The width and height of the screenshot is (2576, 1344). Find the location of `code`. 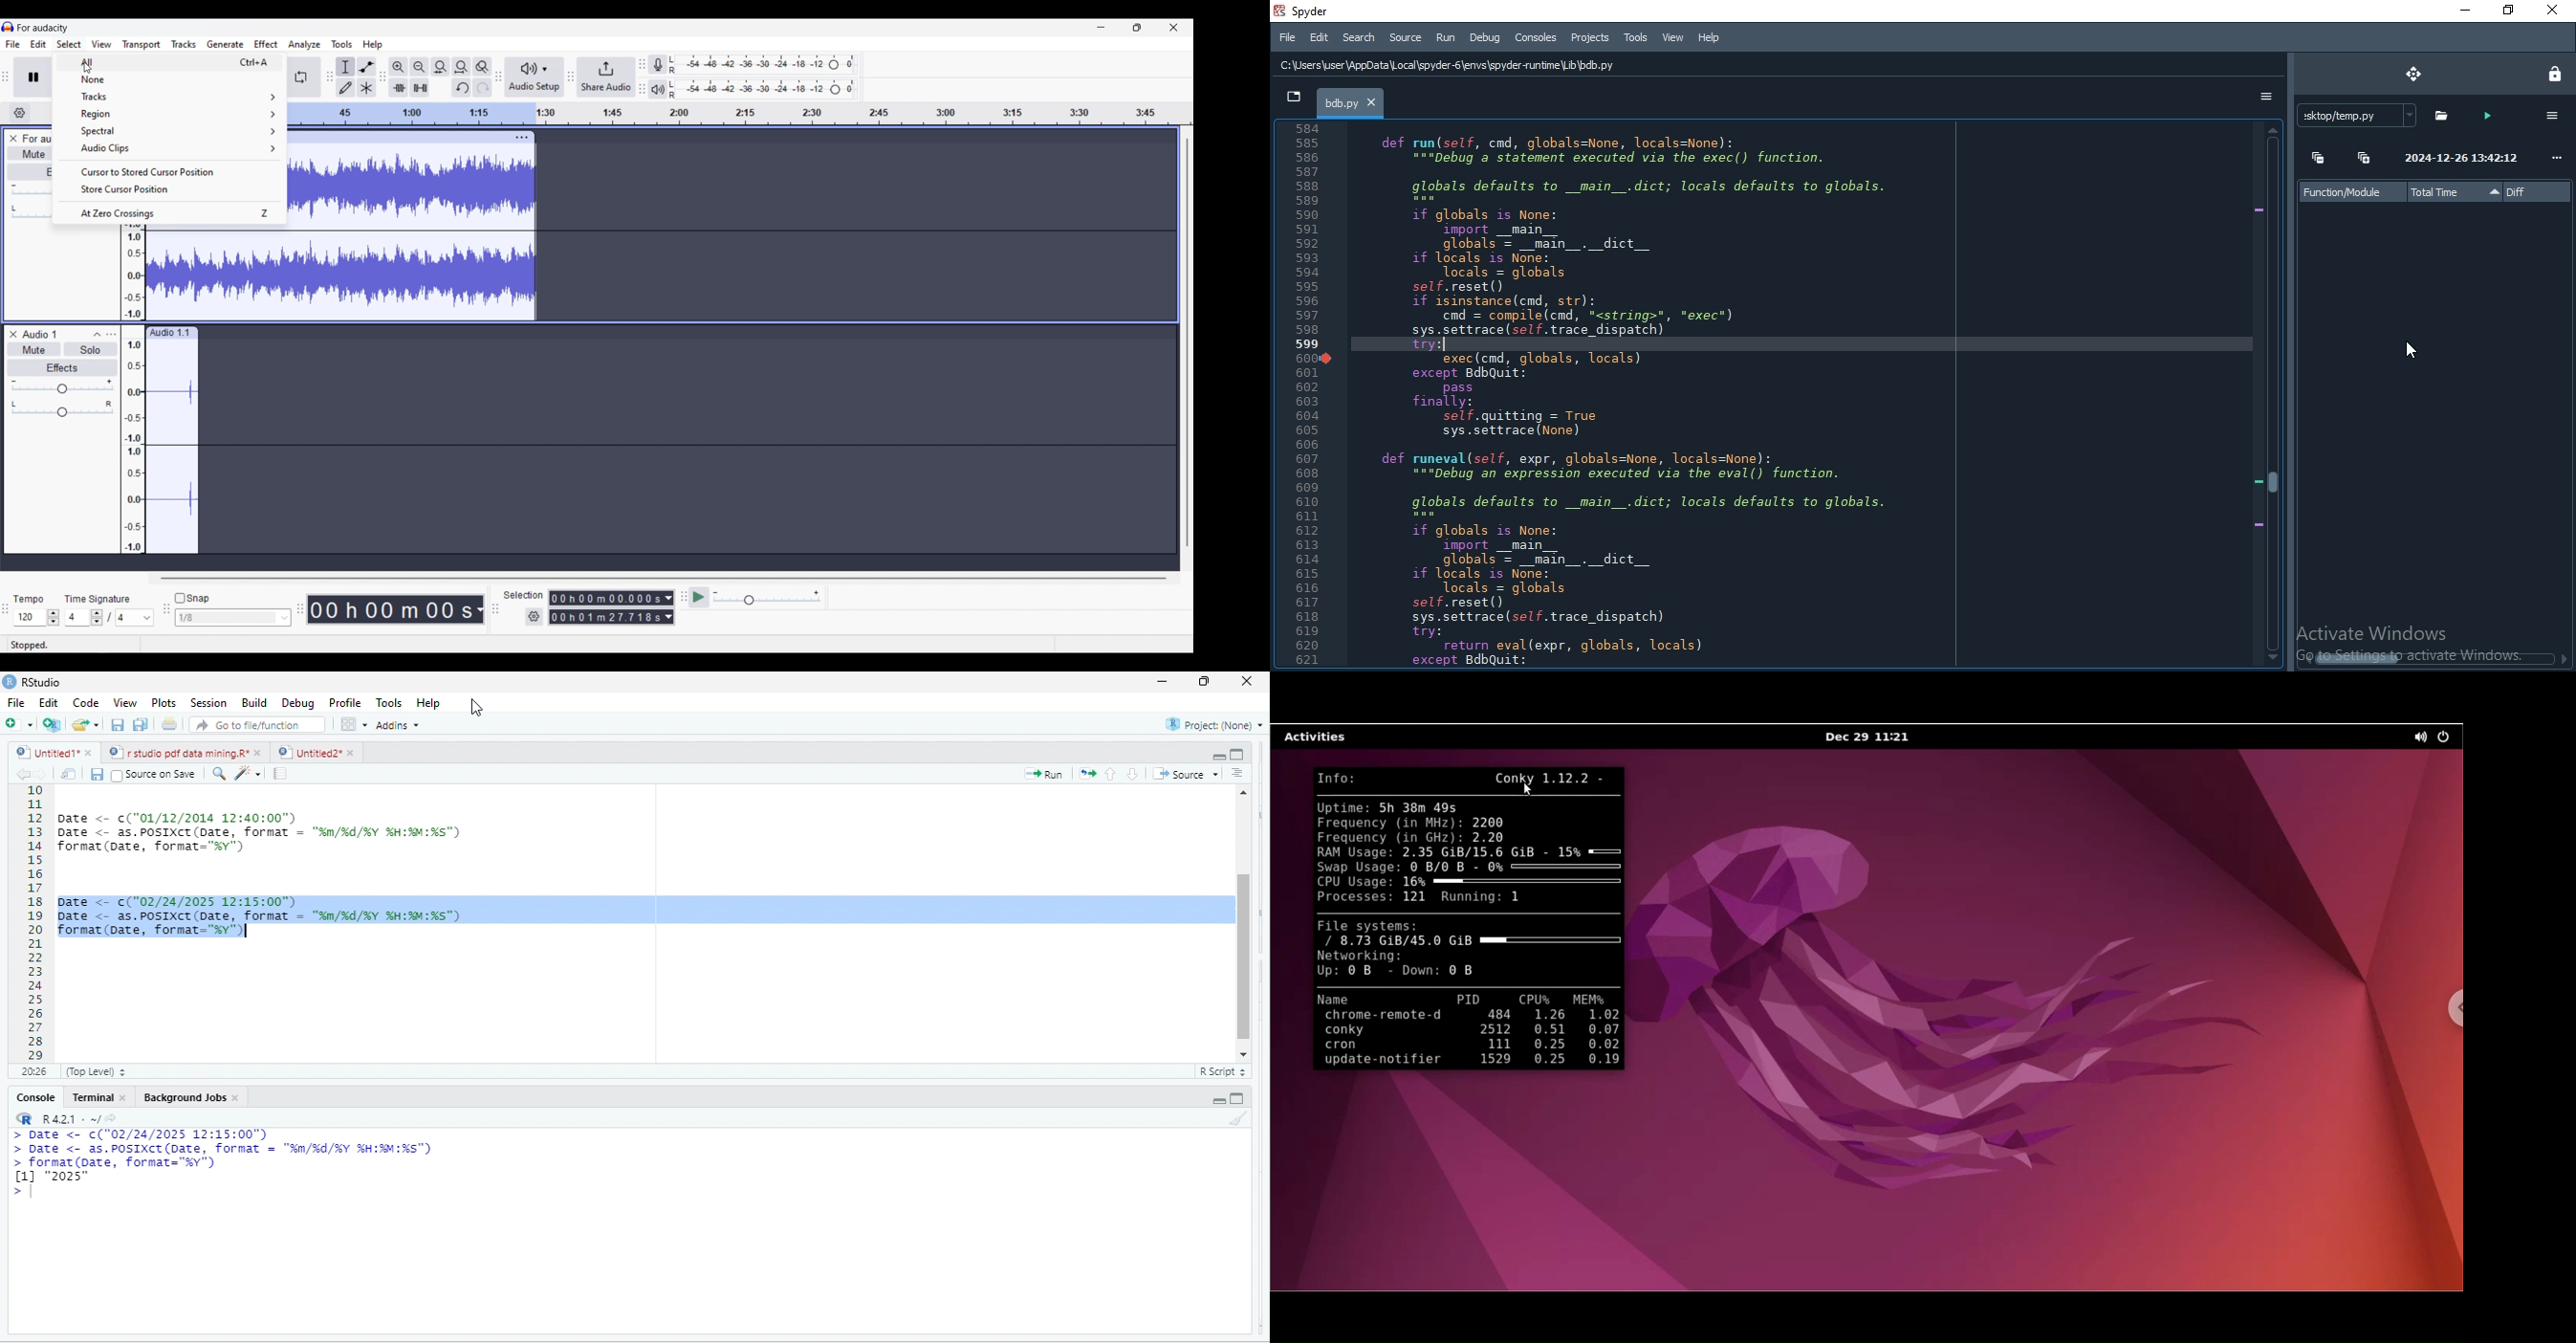

code is located at coordinates (1783, 394).